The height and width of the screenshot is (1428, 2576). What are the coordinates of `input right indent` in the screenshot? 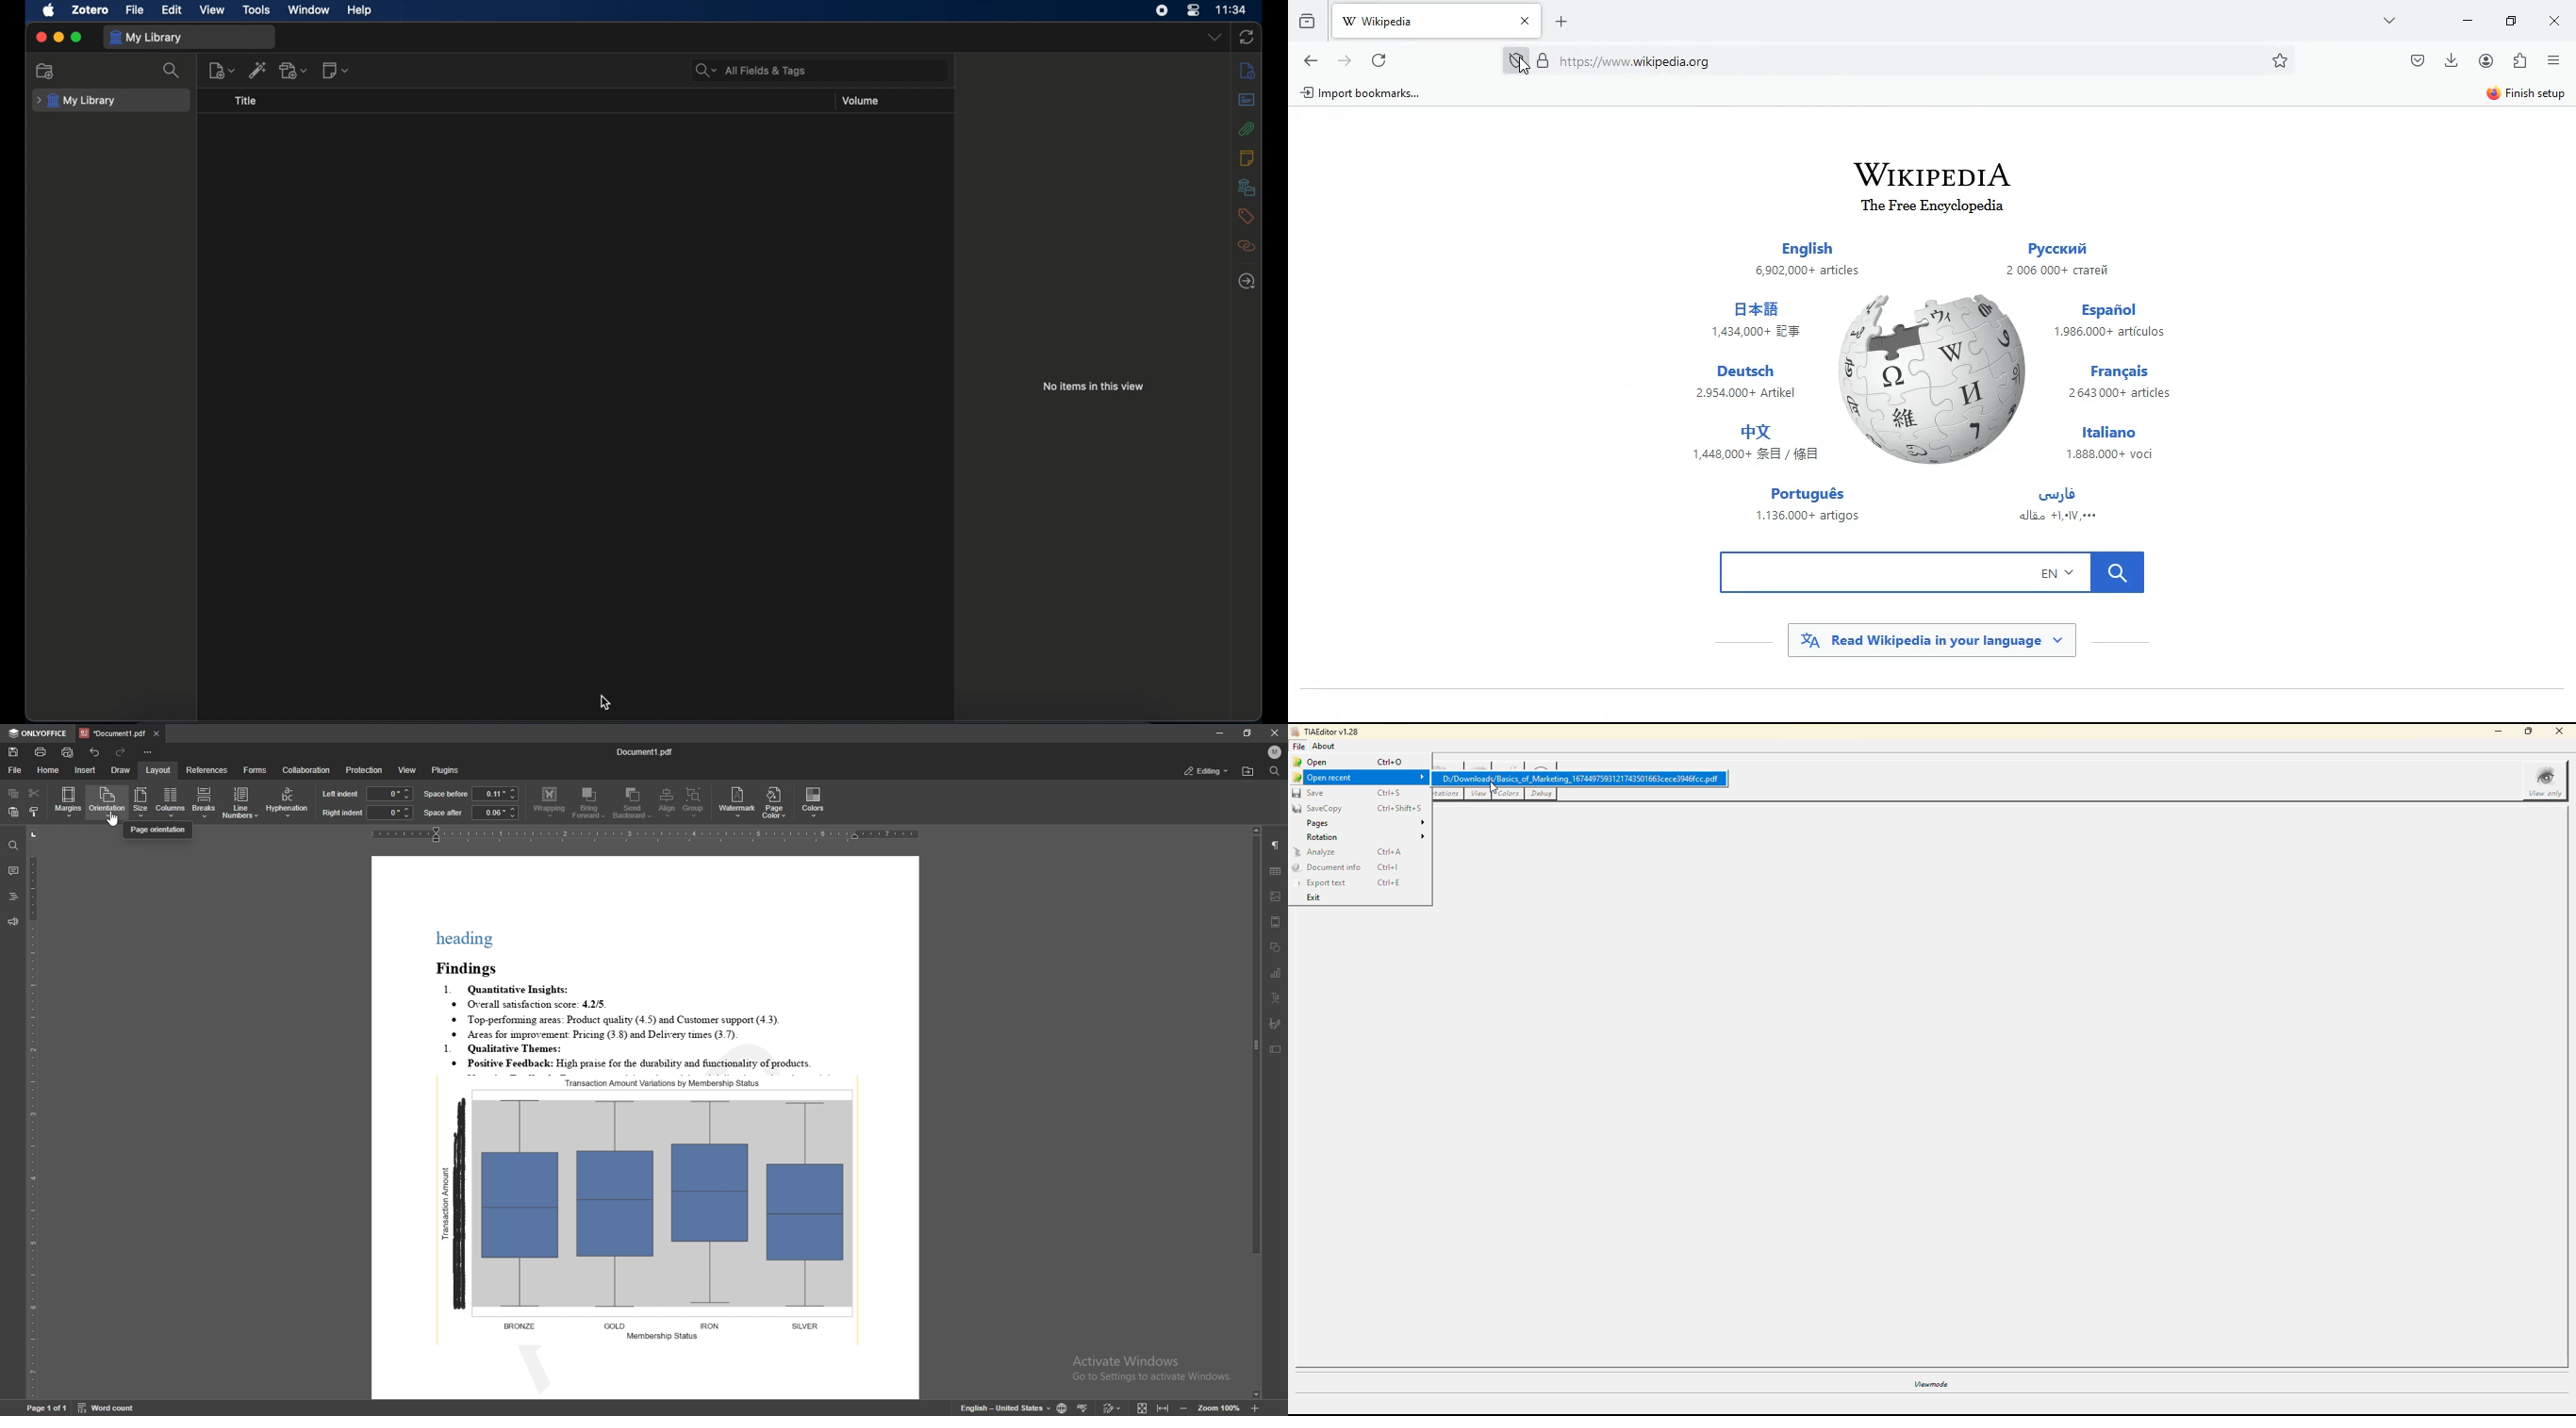 It's located at (390, 813).